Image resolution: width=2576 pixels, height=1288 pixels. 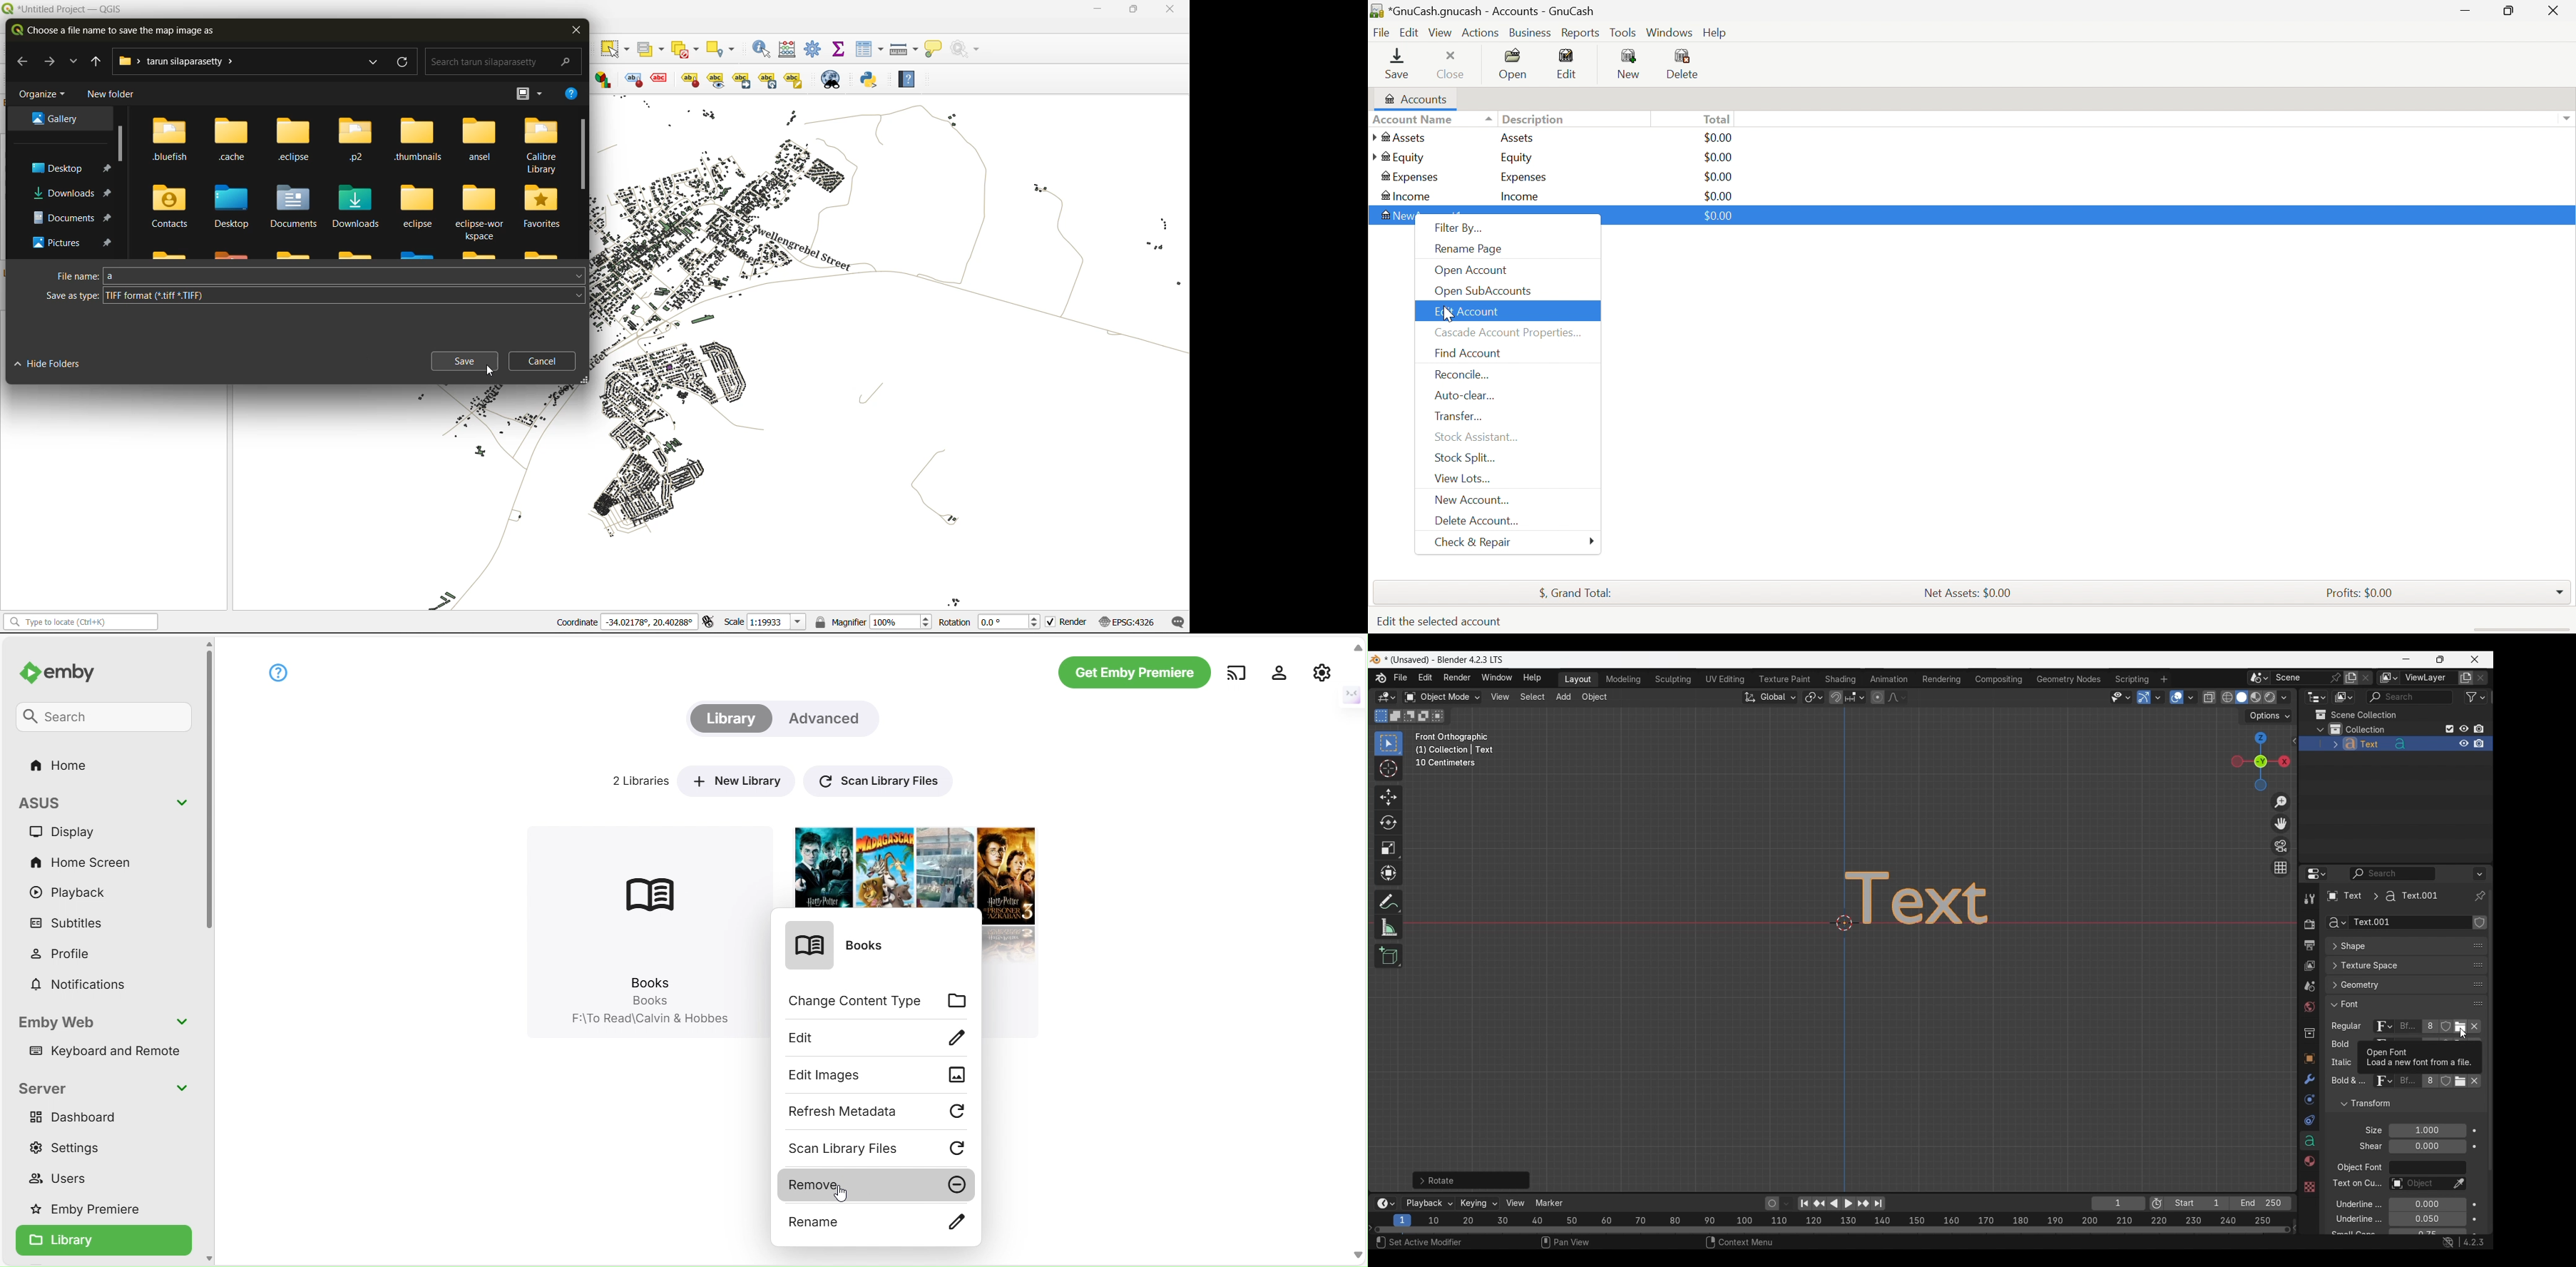 What do you see at coordinates (2121, 697) in the screenshot?
I see `Selectability and visibility` at bounding box center [2121, 697].